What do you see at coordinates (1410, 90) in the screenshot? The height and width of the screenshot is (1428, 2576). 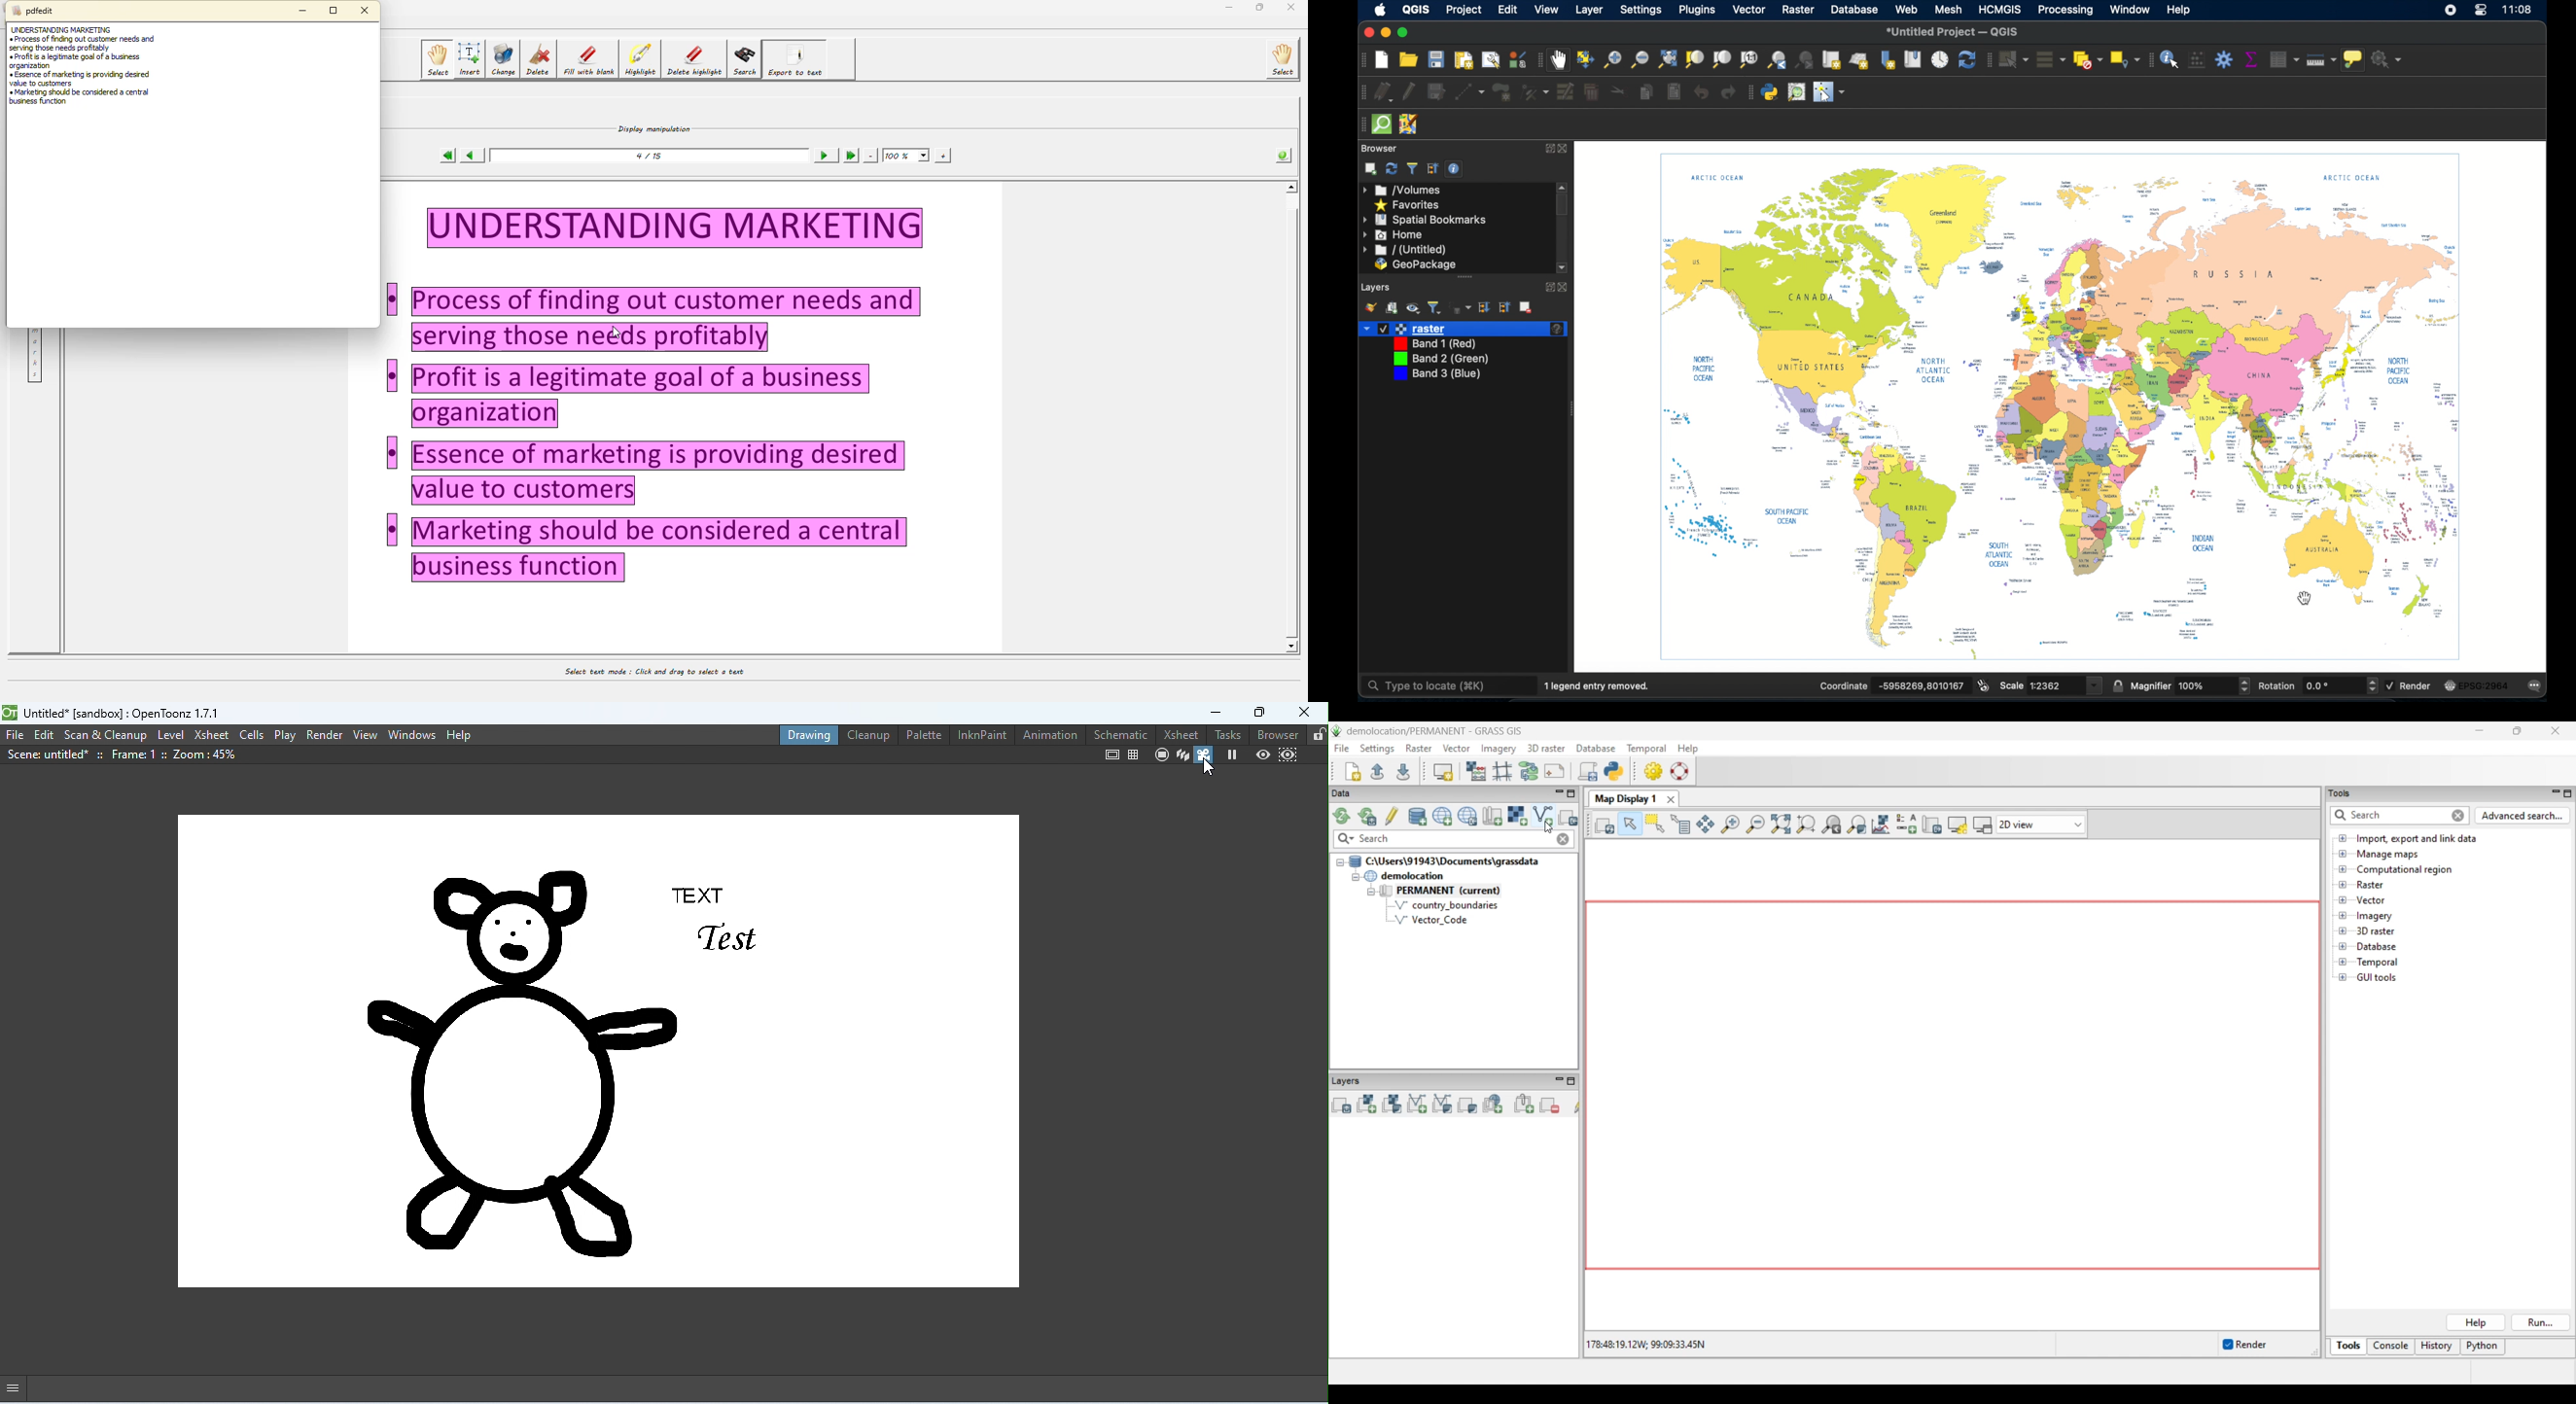 I see `toggle editing` at bounding box center [1410, 90].